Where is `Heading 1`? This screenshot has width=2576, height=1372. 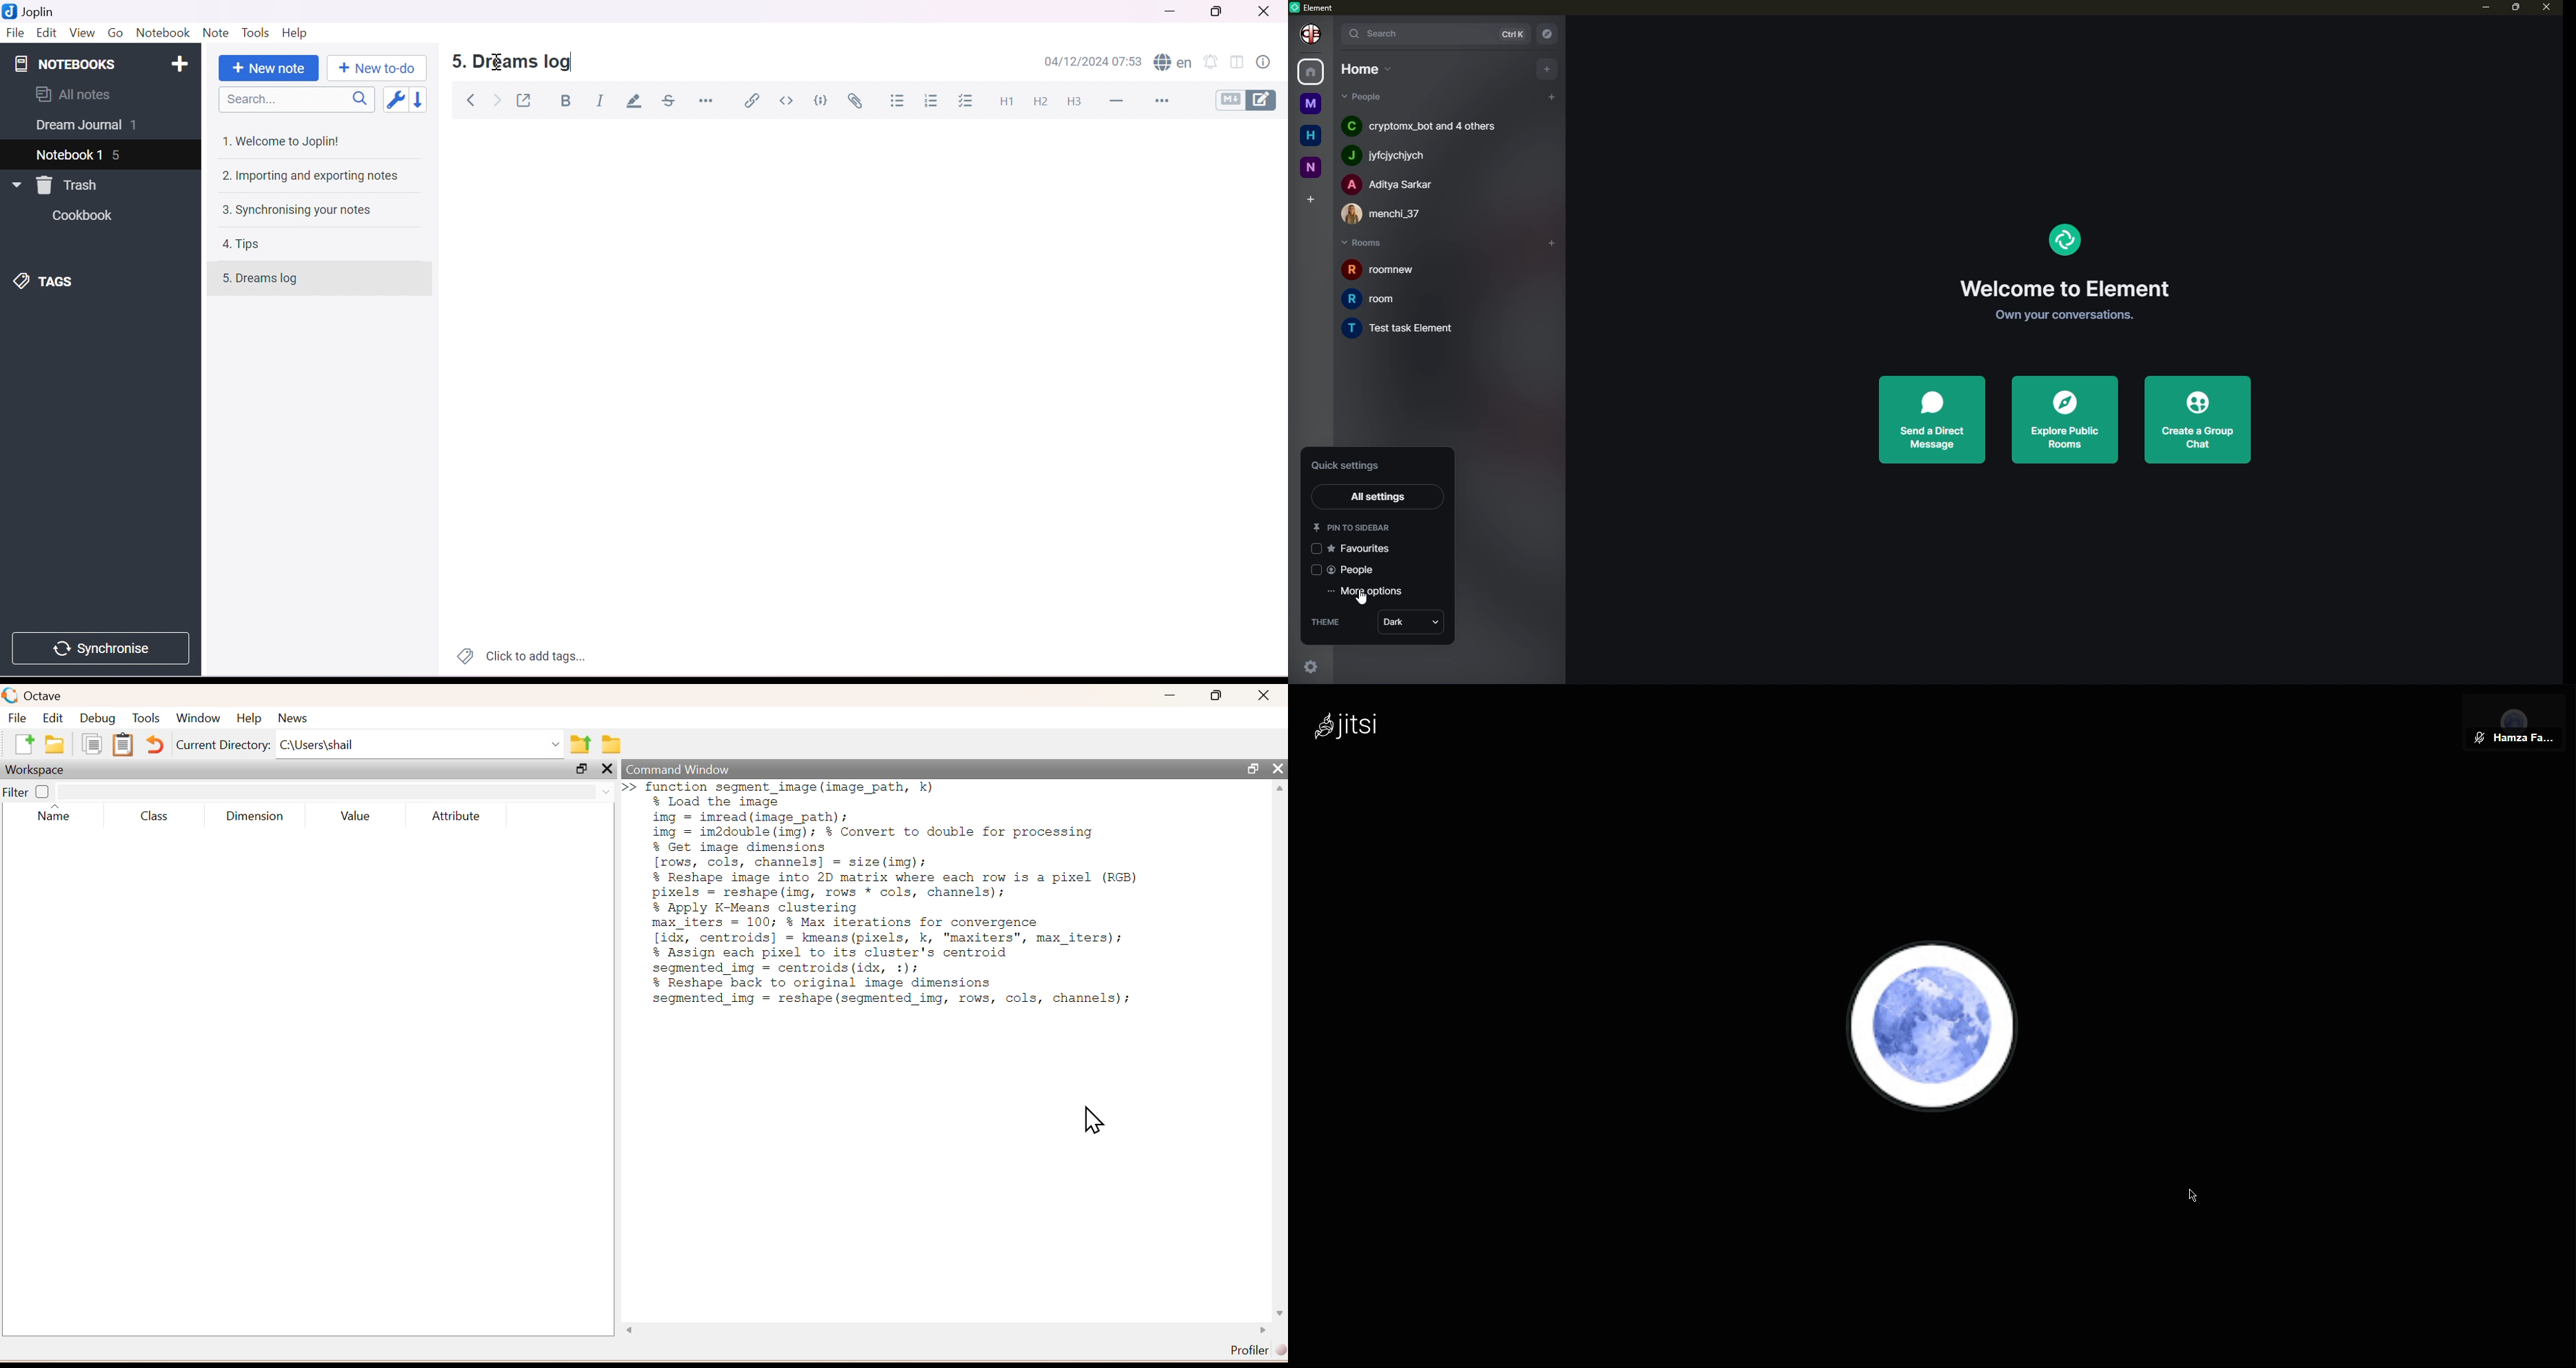
Heading 1 is located at coordinates (1008, 101).